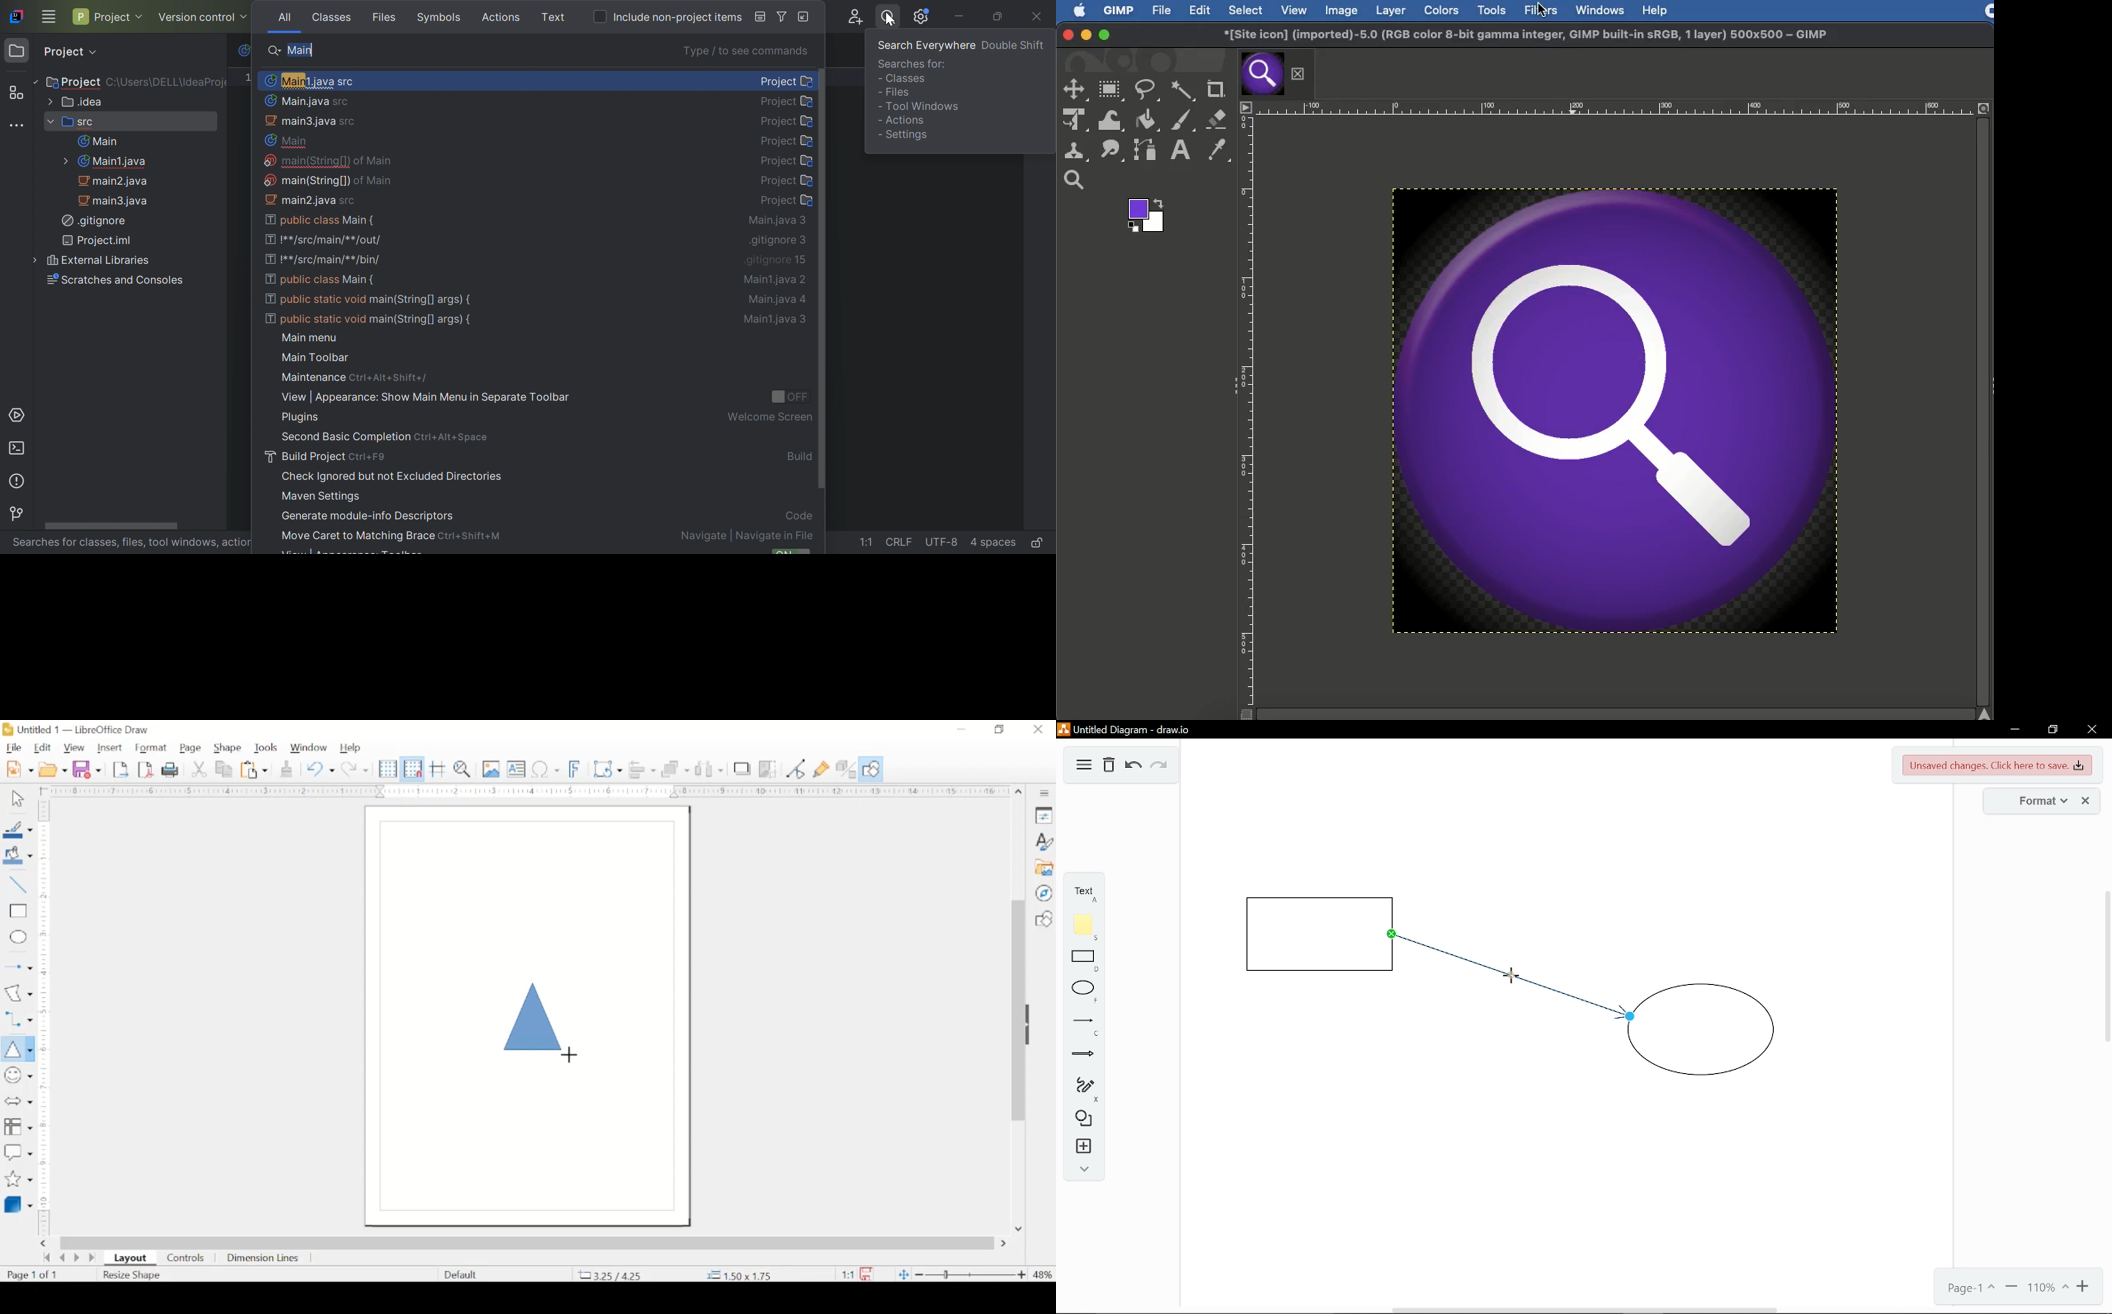  What do you see at coordinates (87, 768) in the screenshot?
I see `save` at bounding box center [87, 768].